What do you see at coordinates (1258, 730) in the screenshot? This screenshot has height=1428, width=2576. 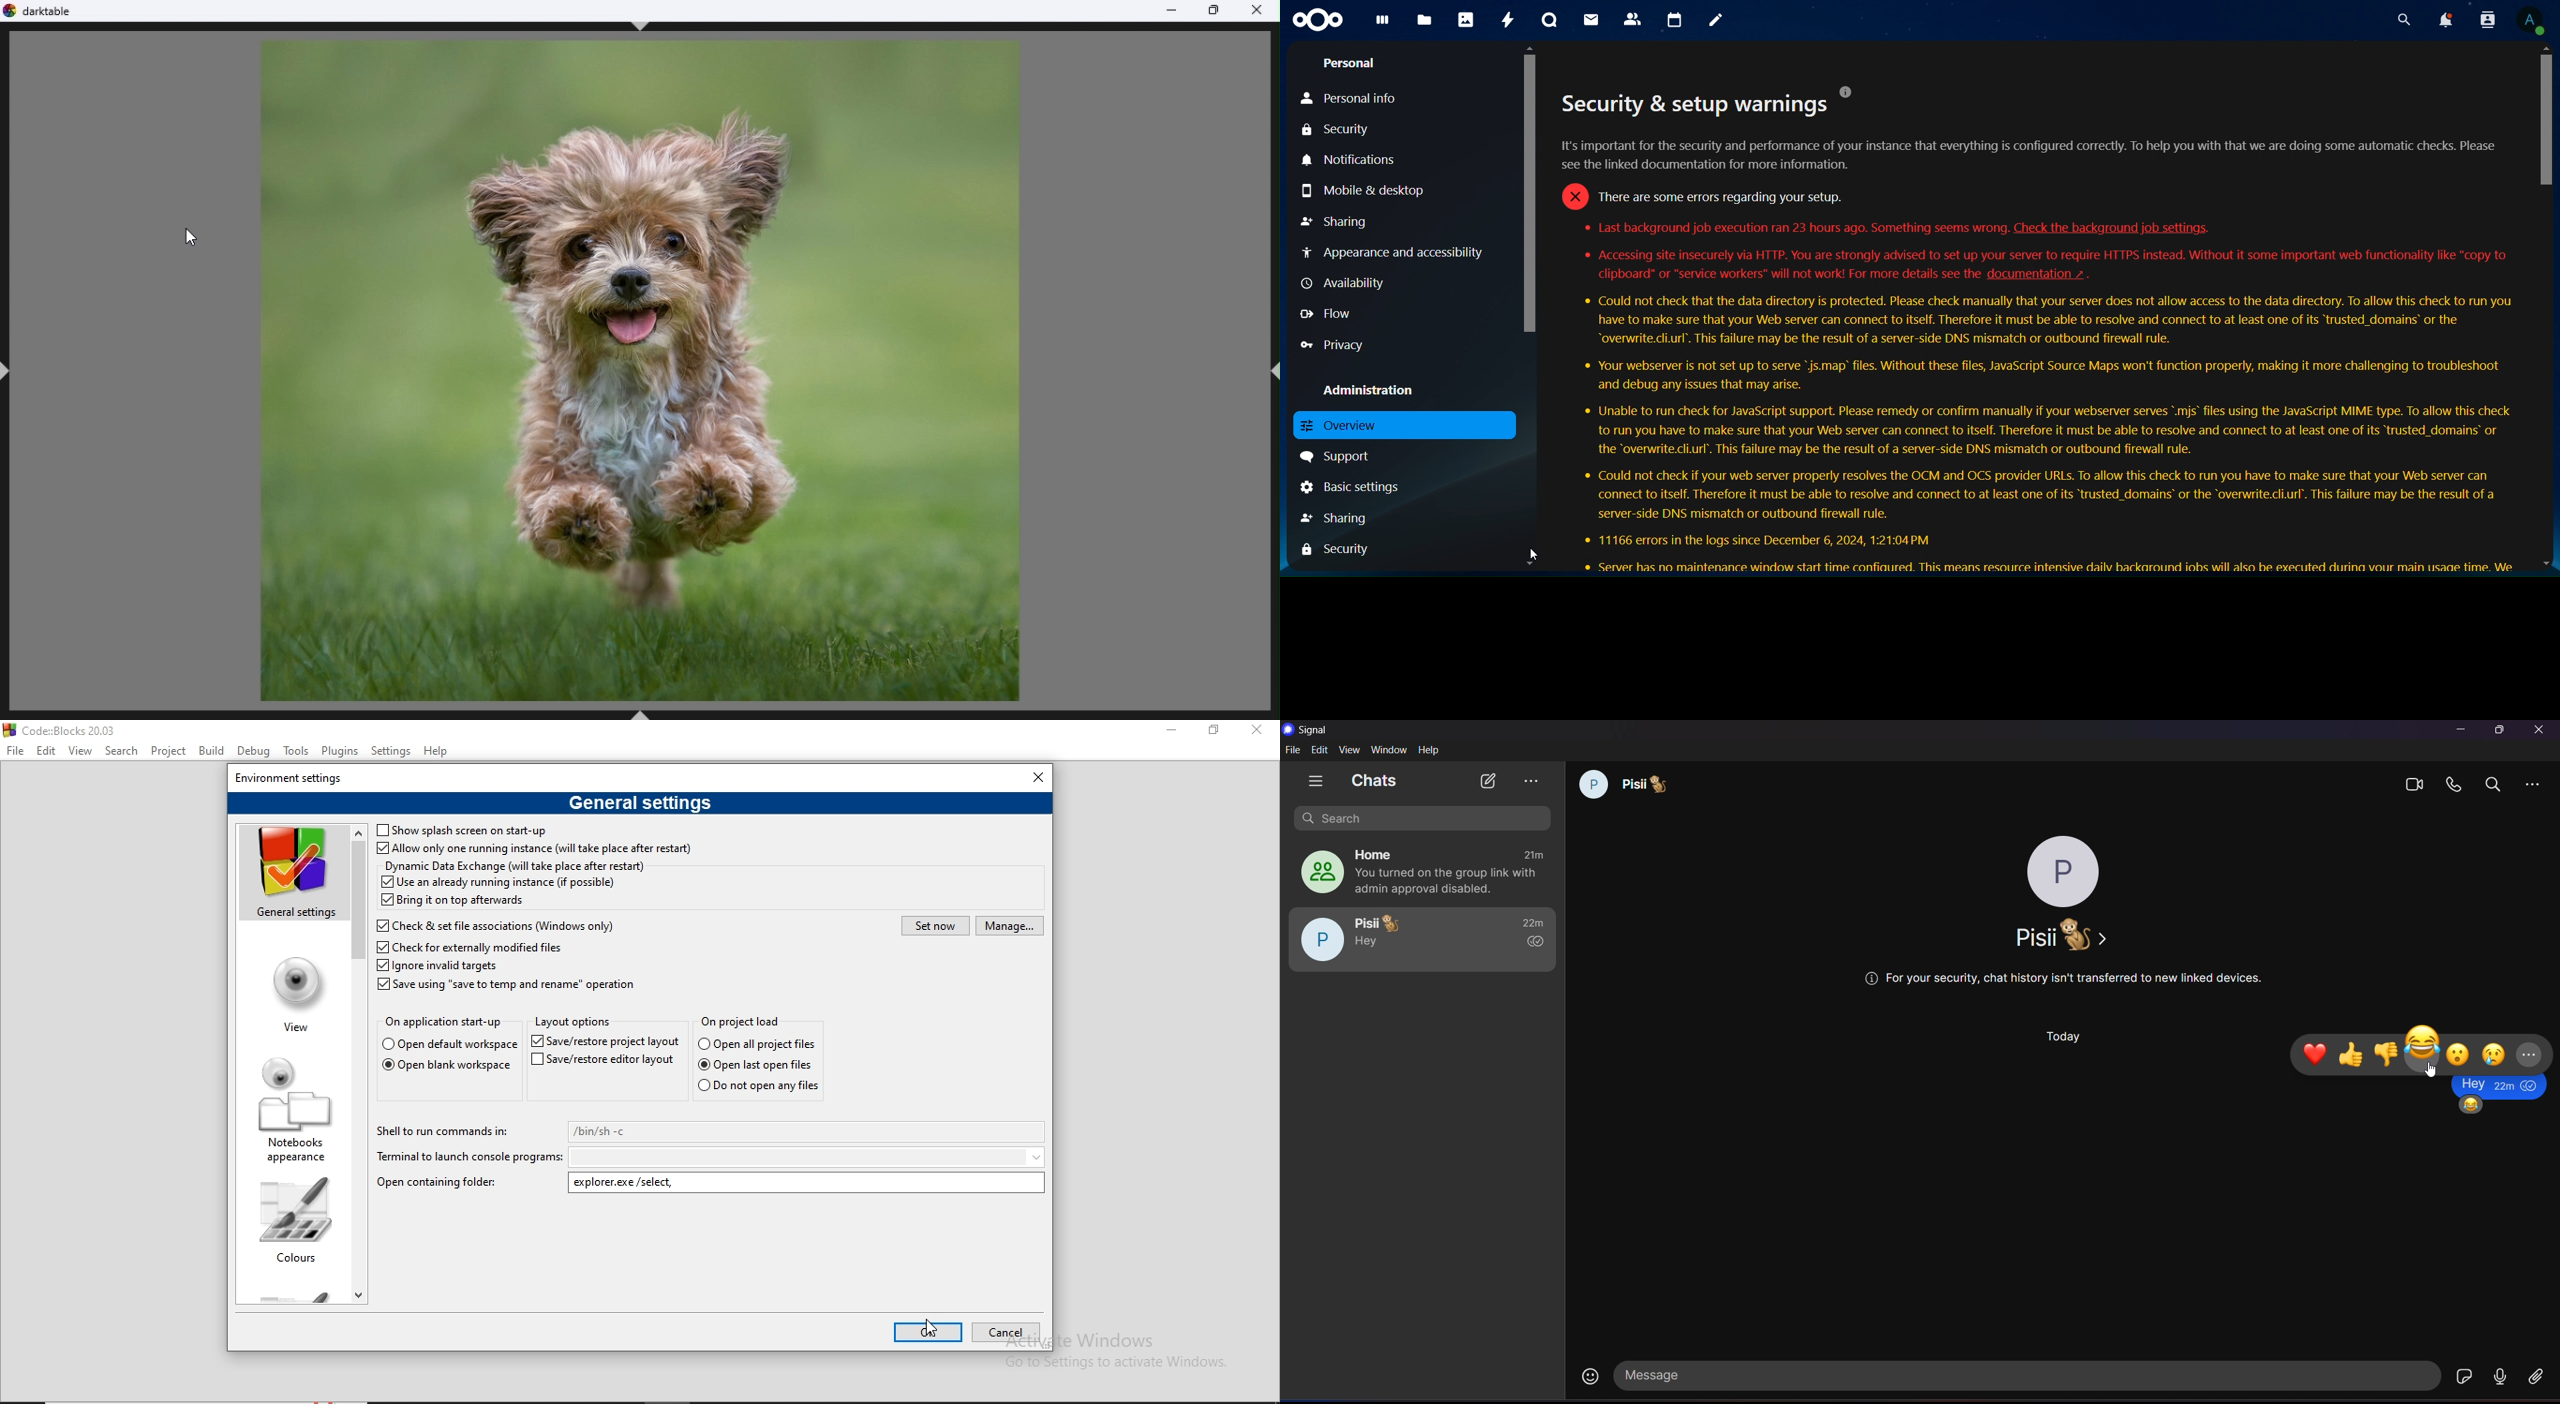 I see `Close` at bounding box center [1258, 730].